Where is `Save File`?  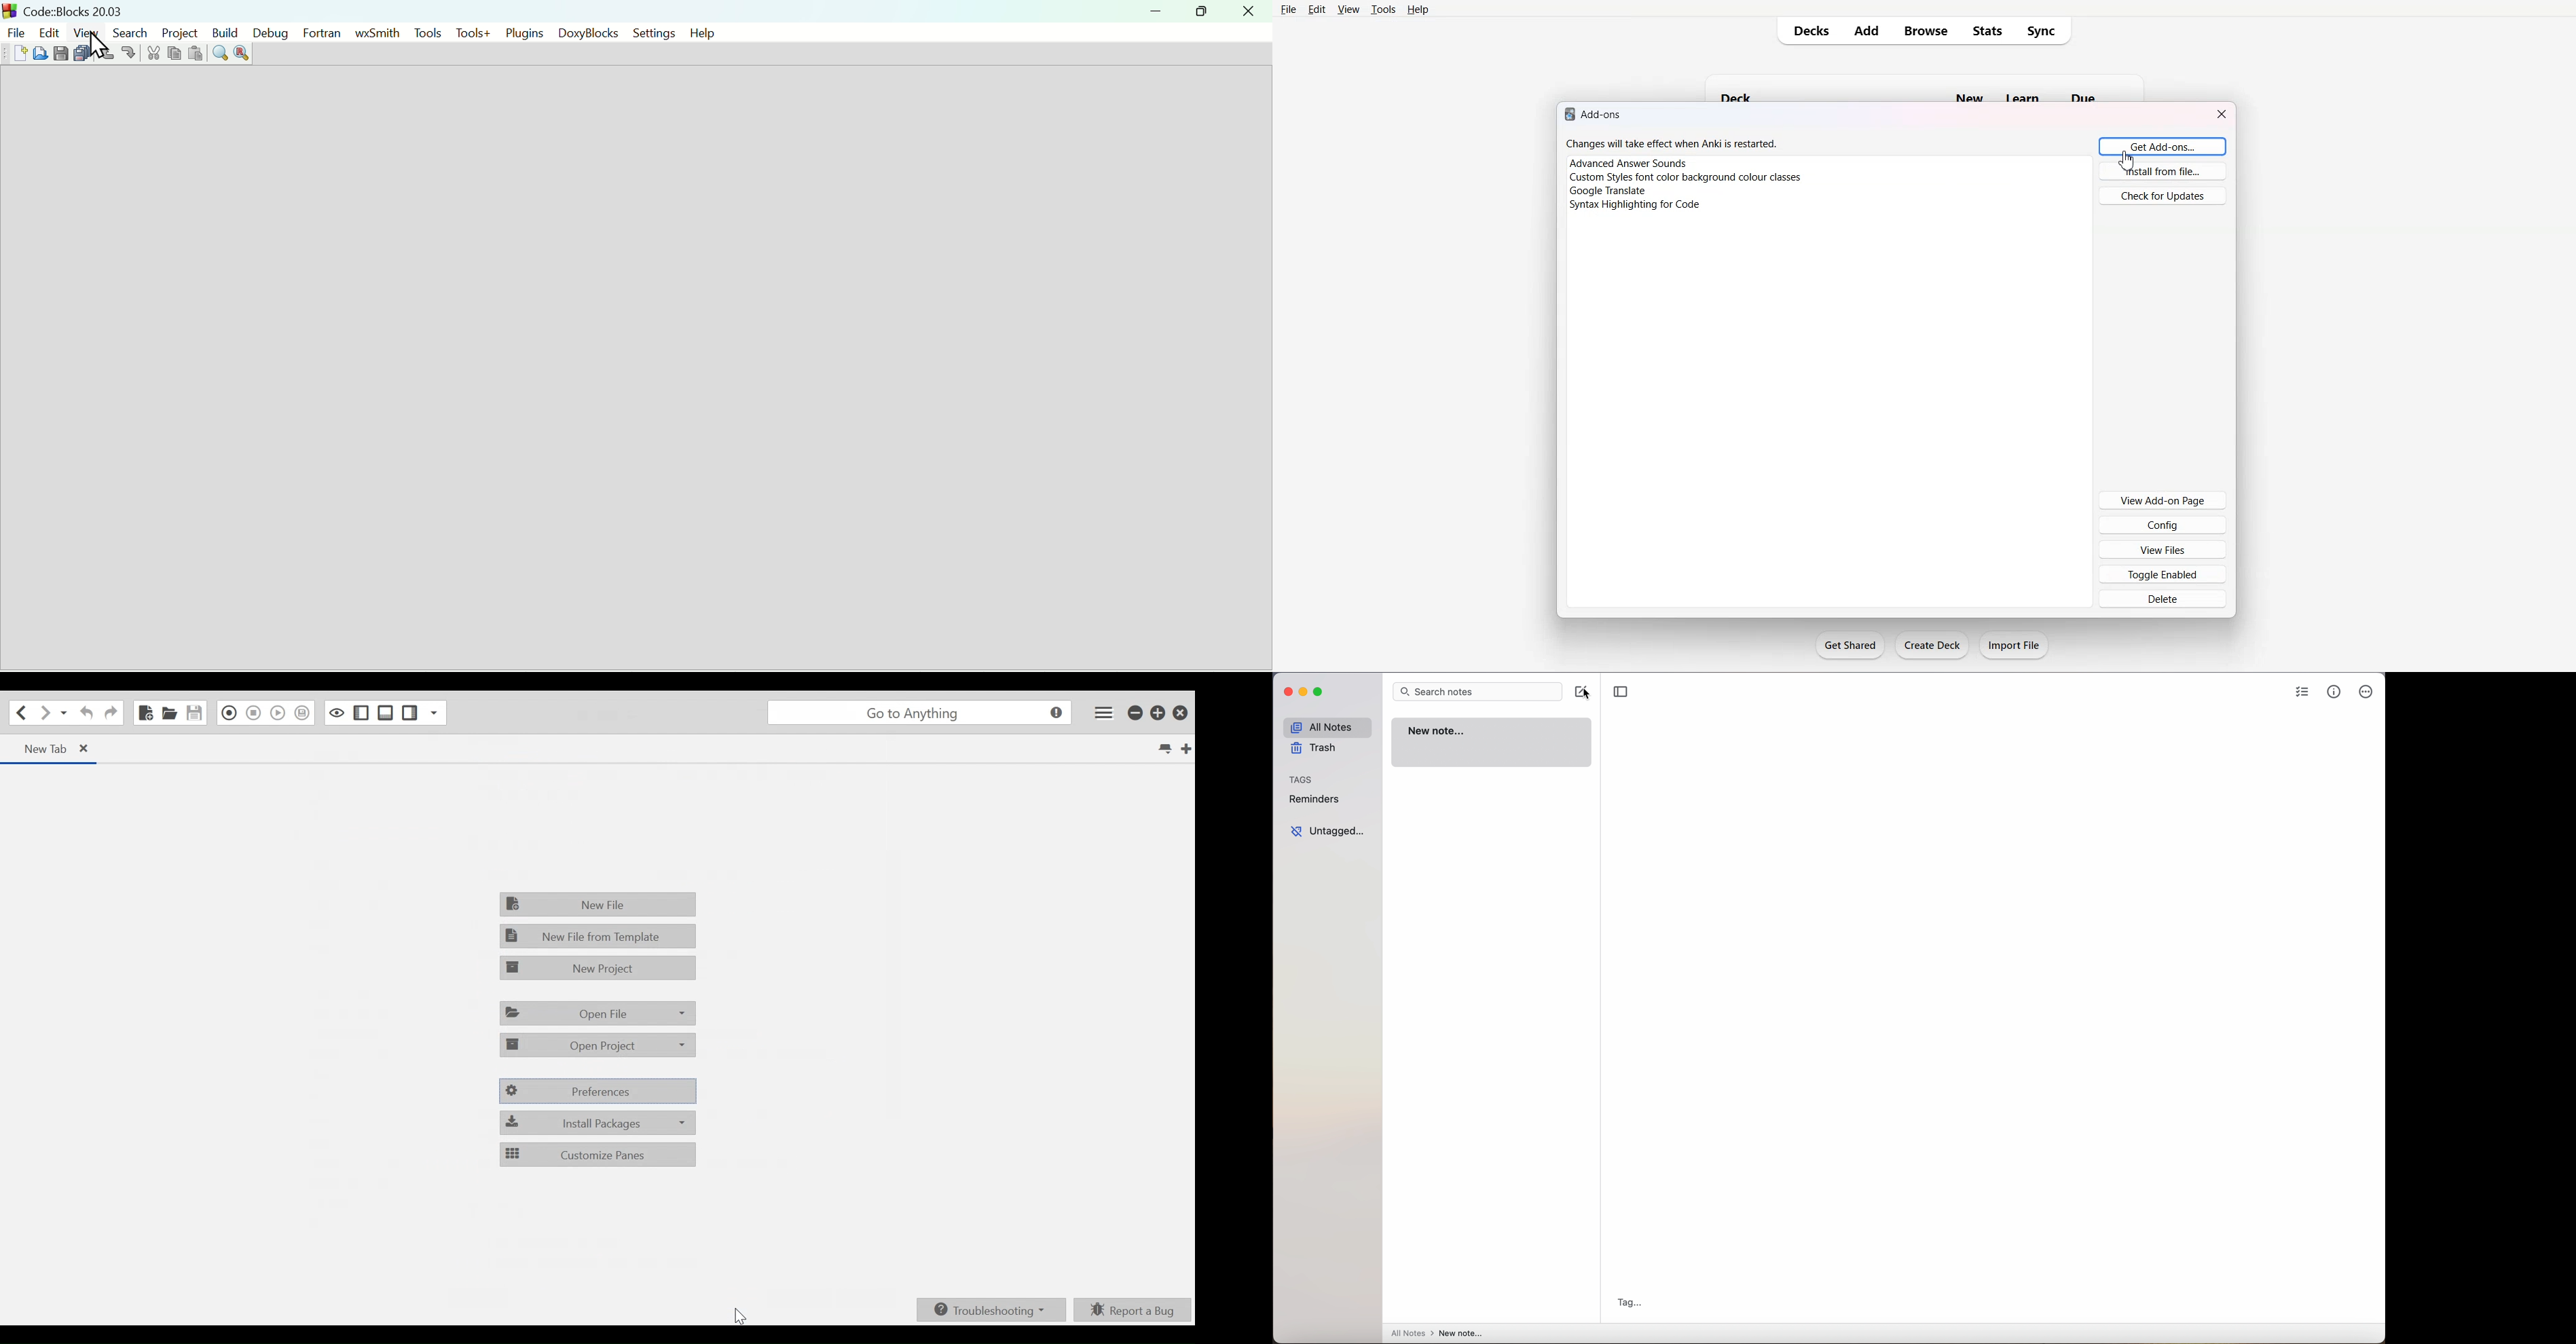 Save File is located at coordinates (194, 713).